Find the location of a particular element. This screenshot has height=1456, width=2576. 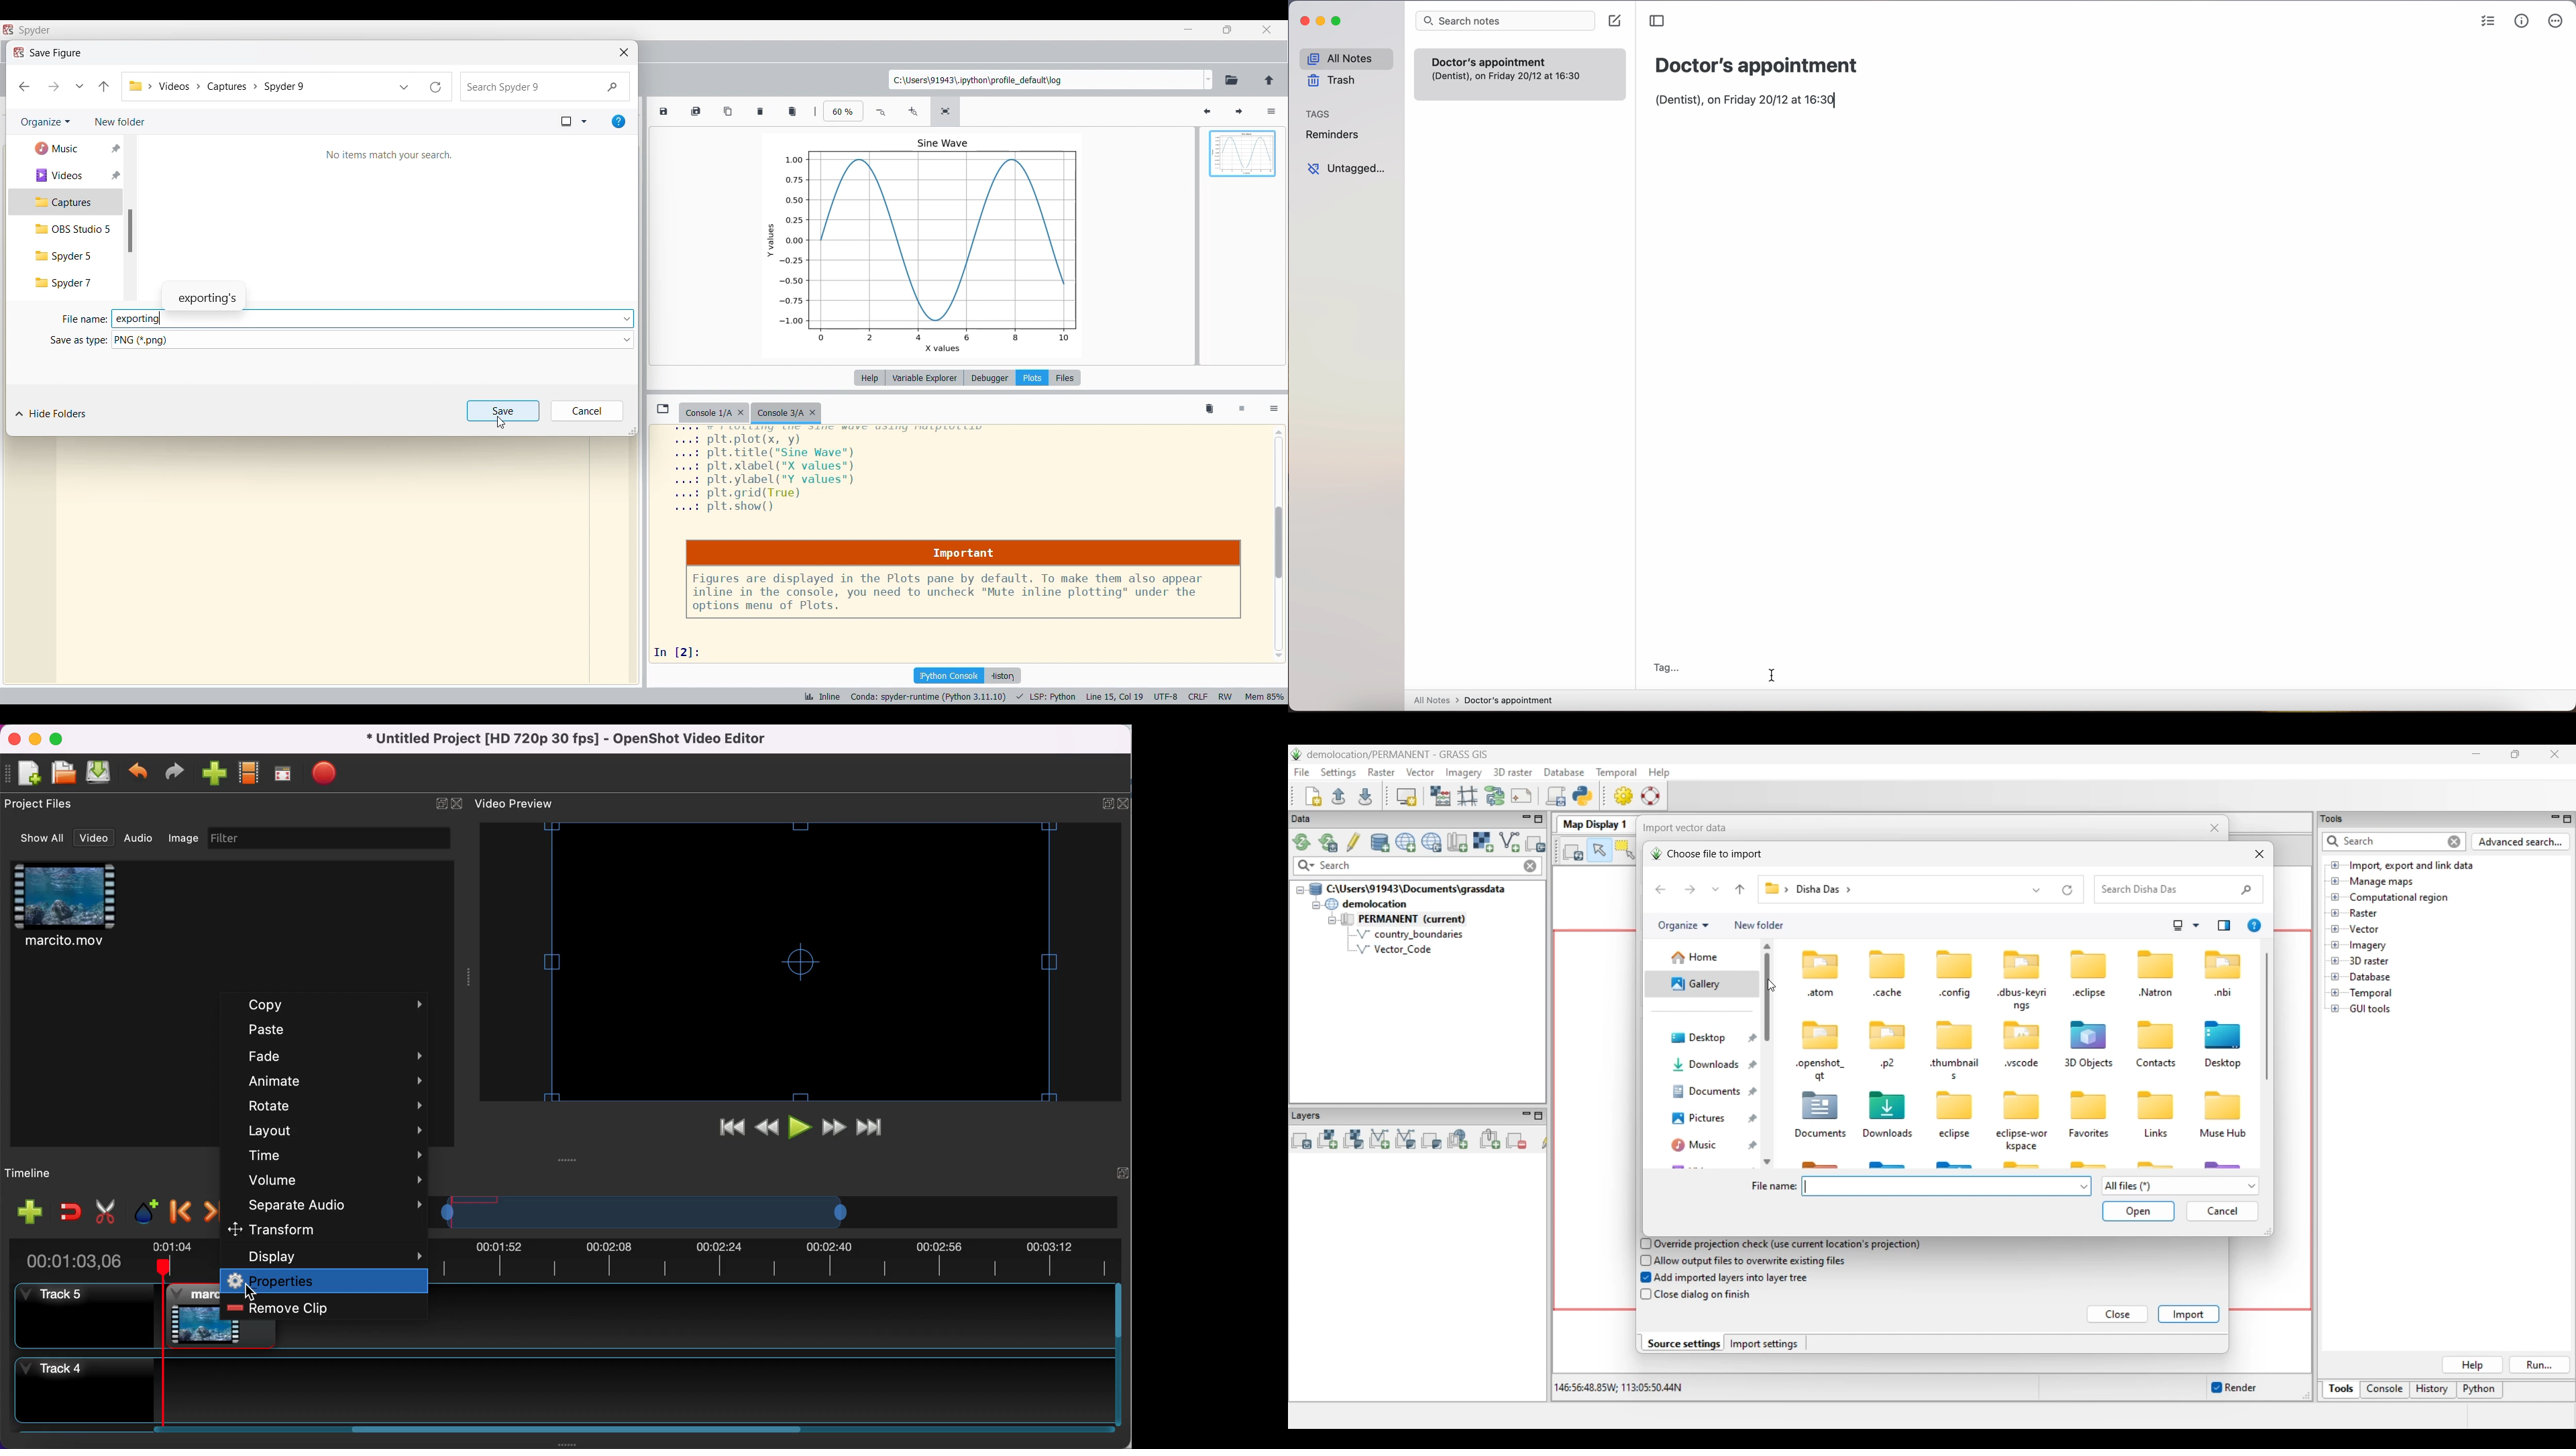

Doctor's appointment is located at coordinates (1519, 74).